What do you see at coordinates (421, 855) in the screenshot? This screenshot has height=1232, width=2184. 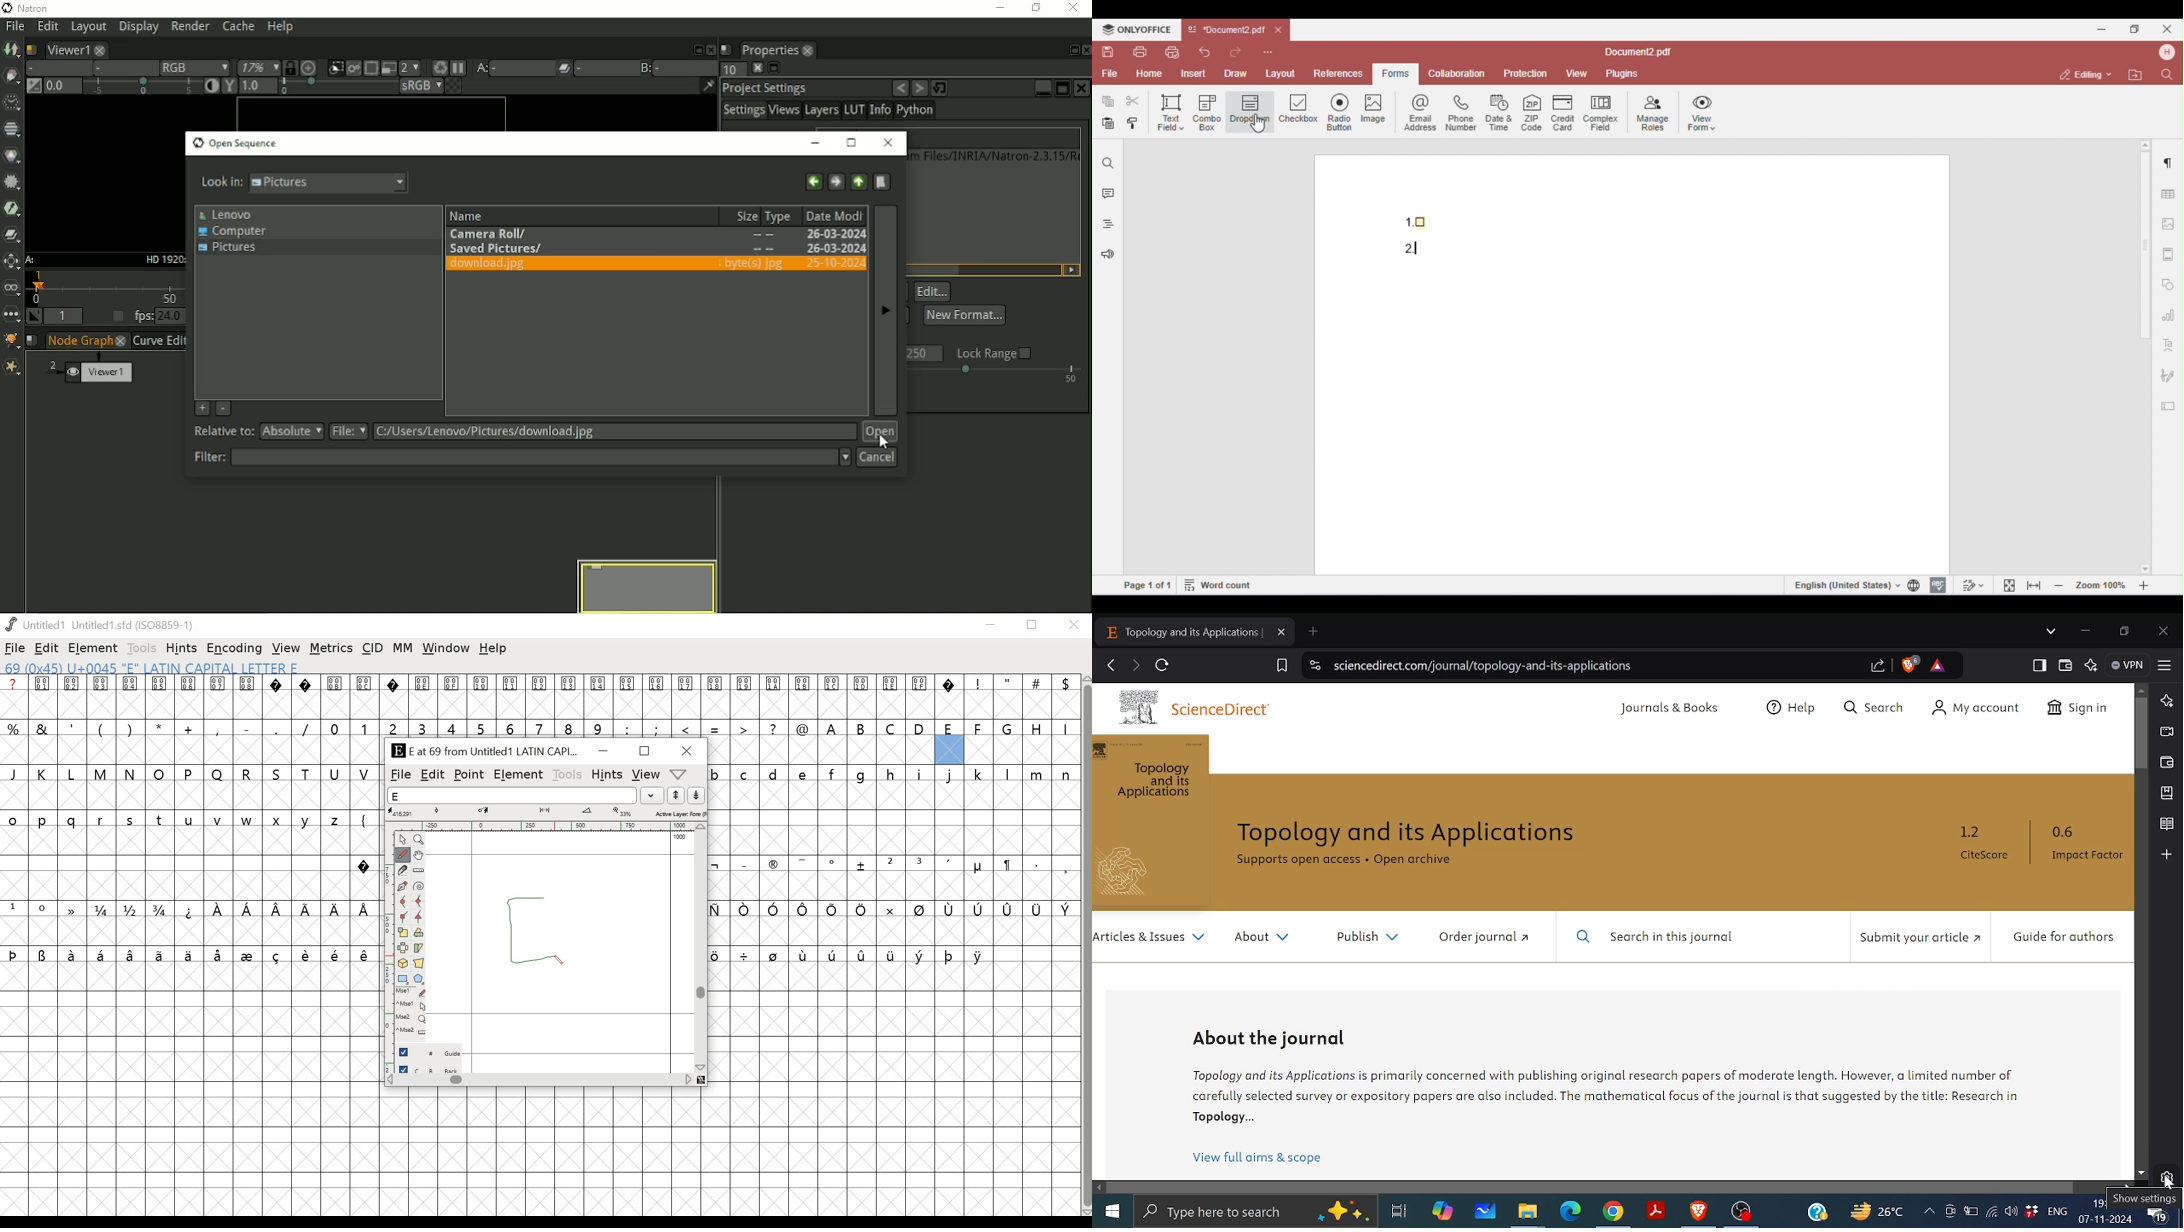 I see `Pan` at bounding box center [421, 855].